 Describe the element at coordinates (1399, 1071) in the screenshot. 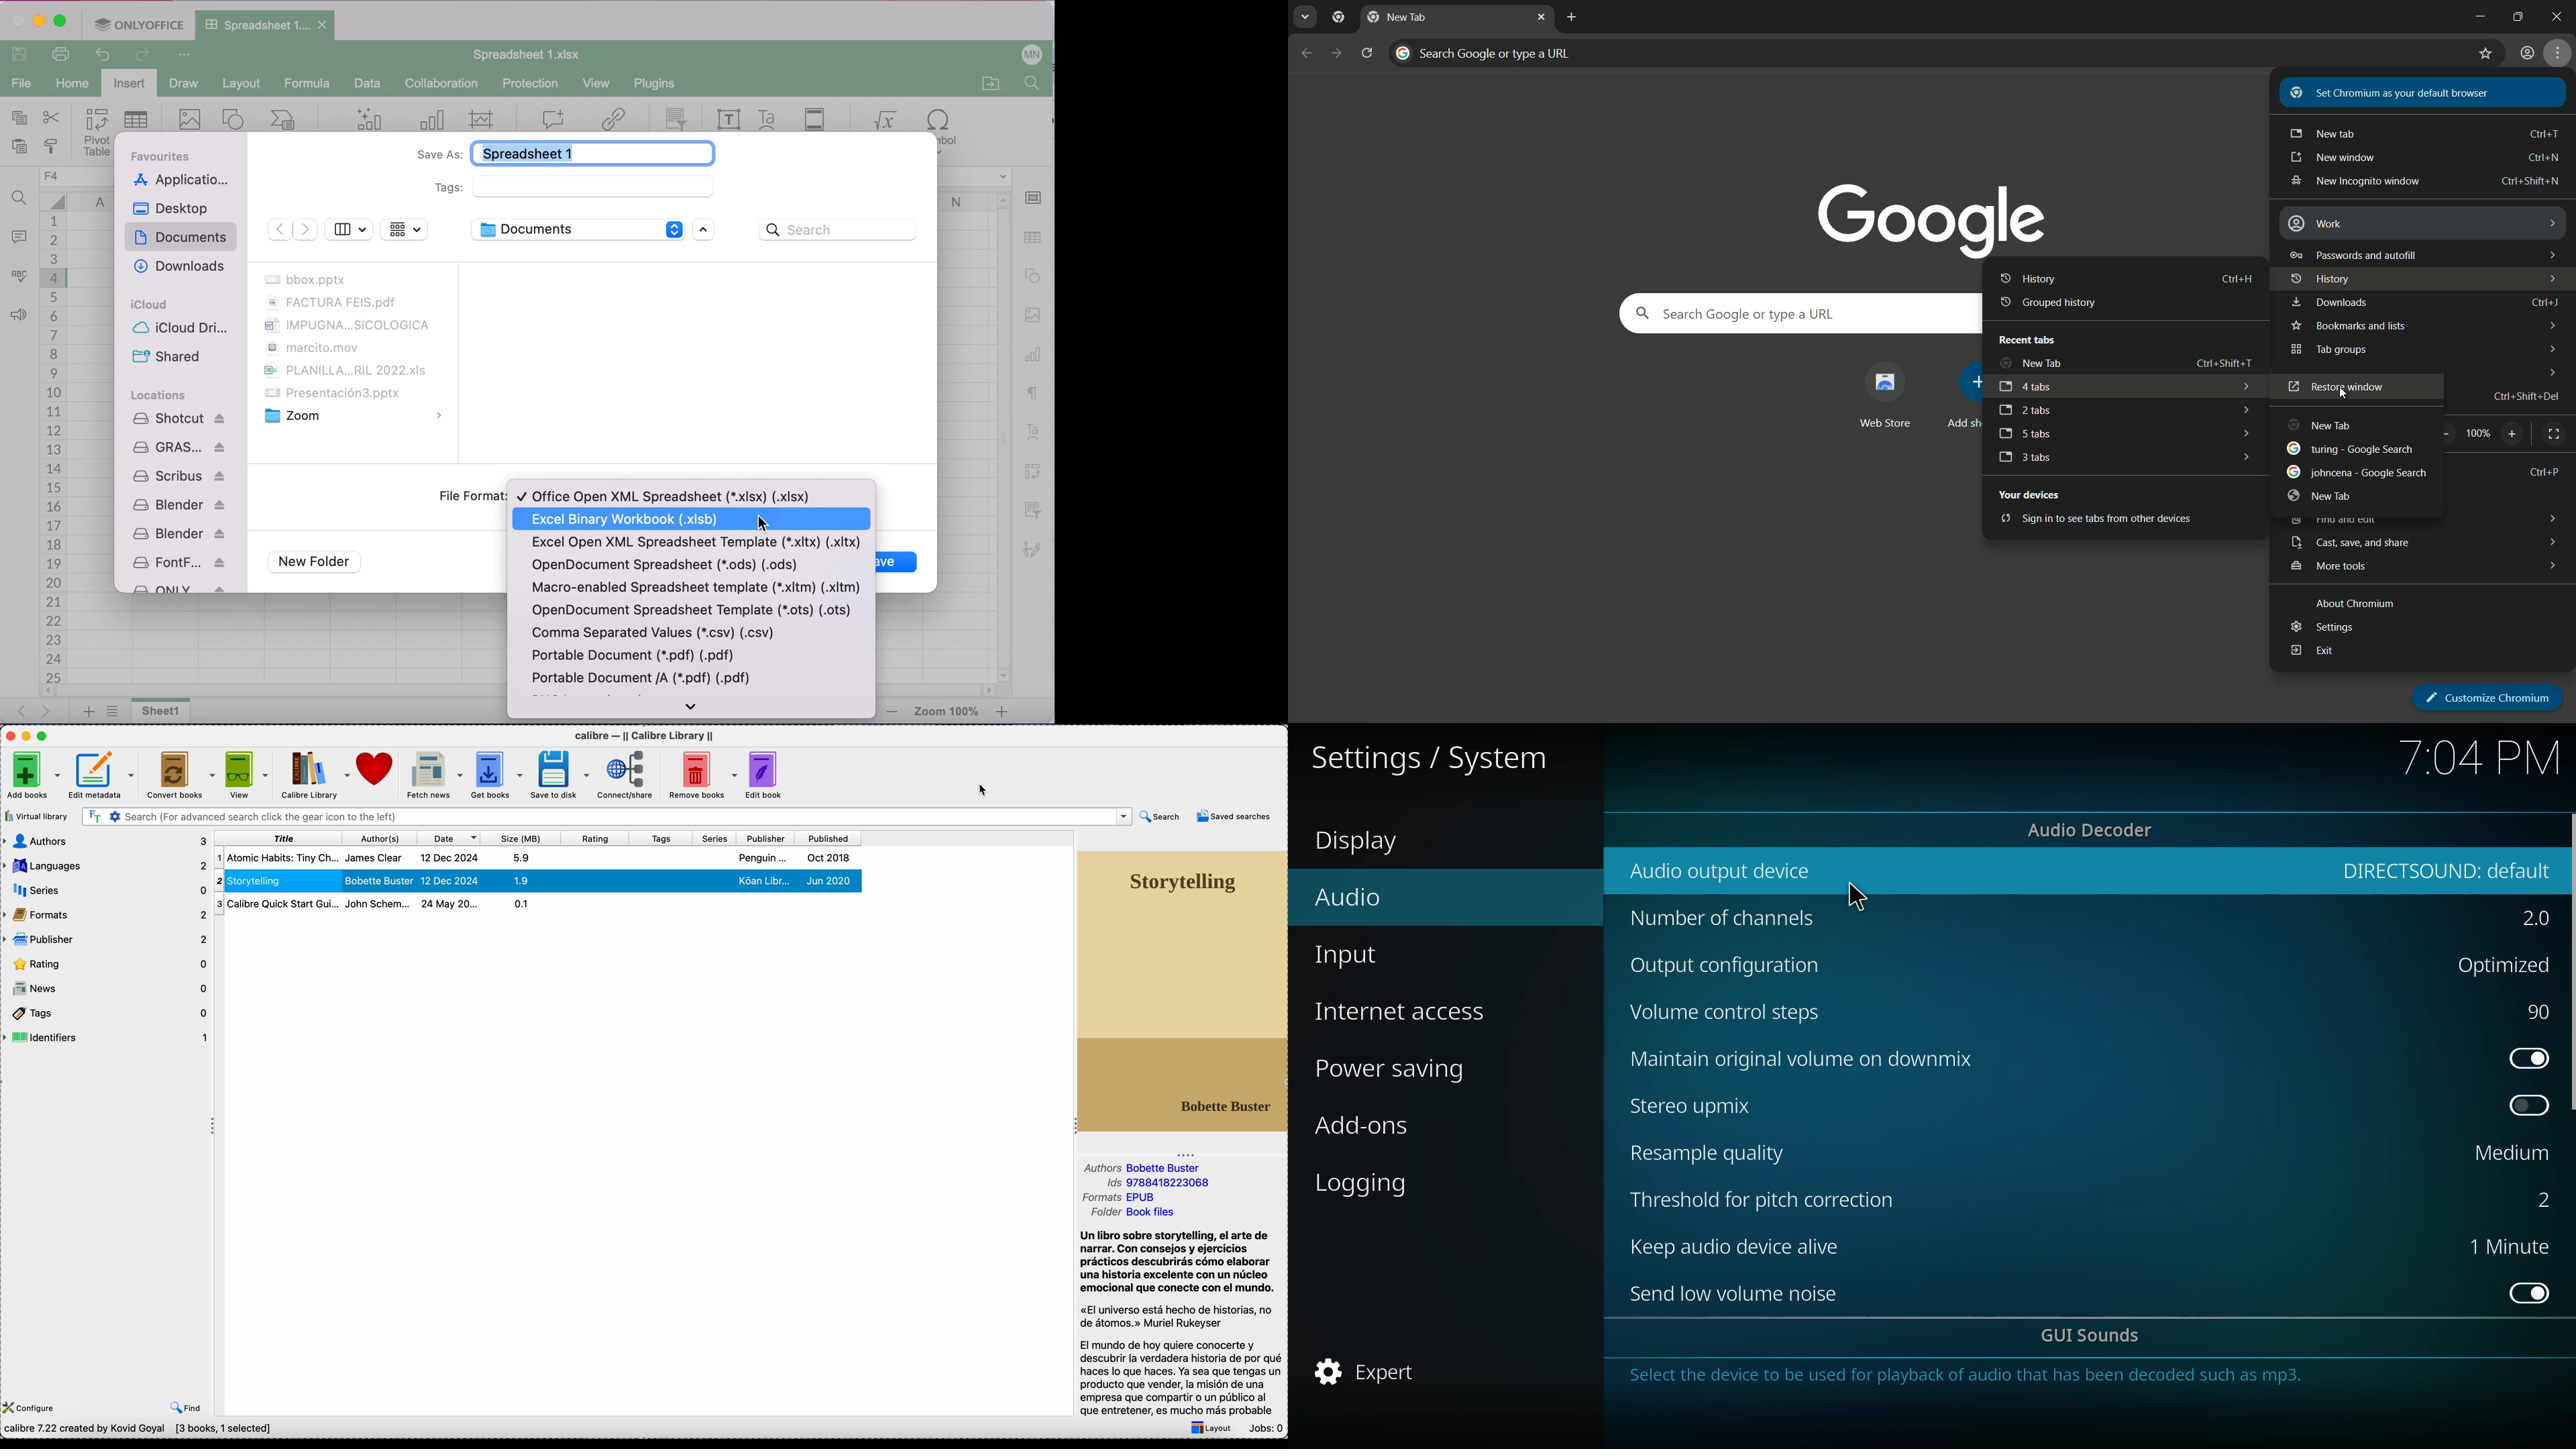

I see `power saving` at that location.